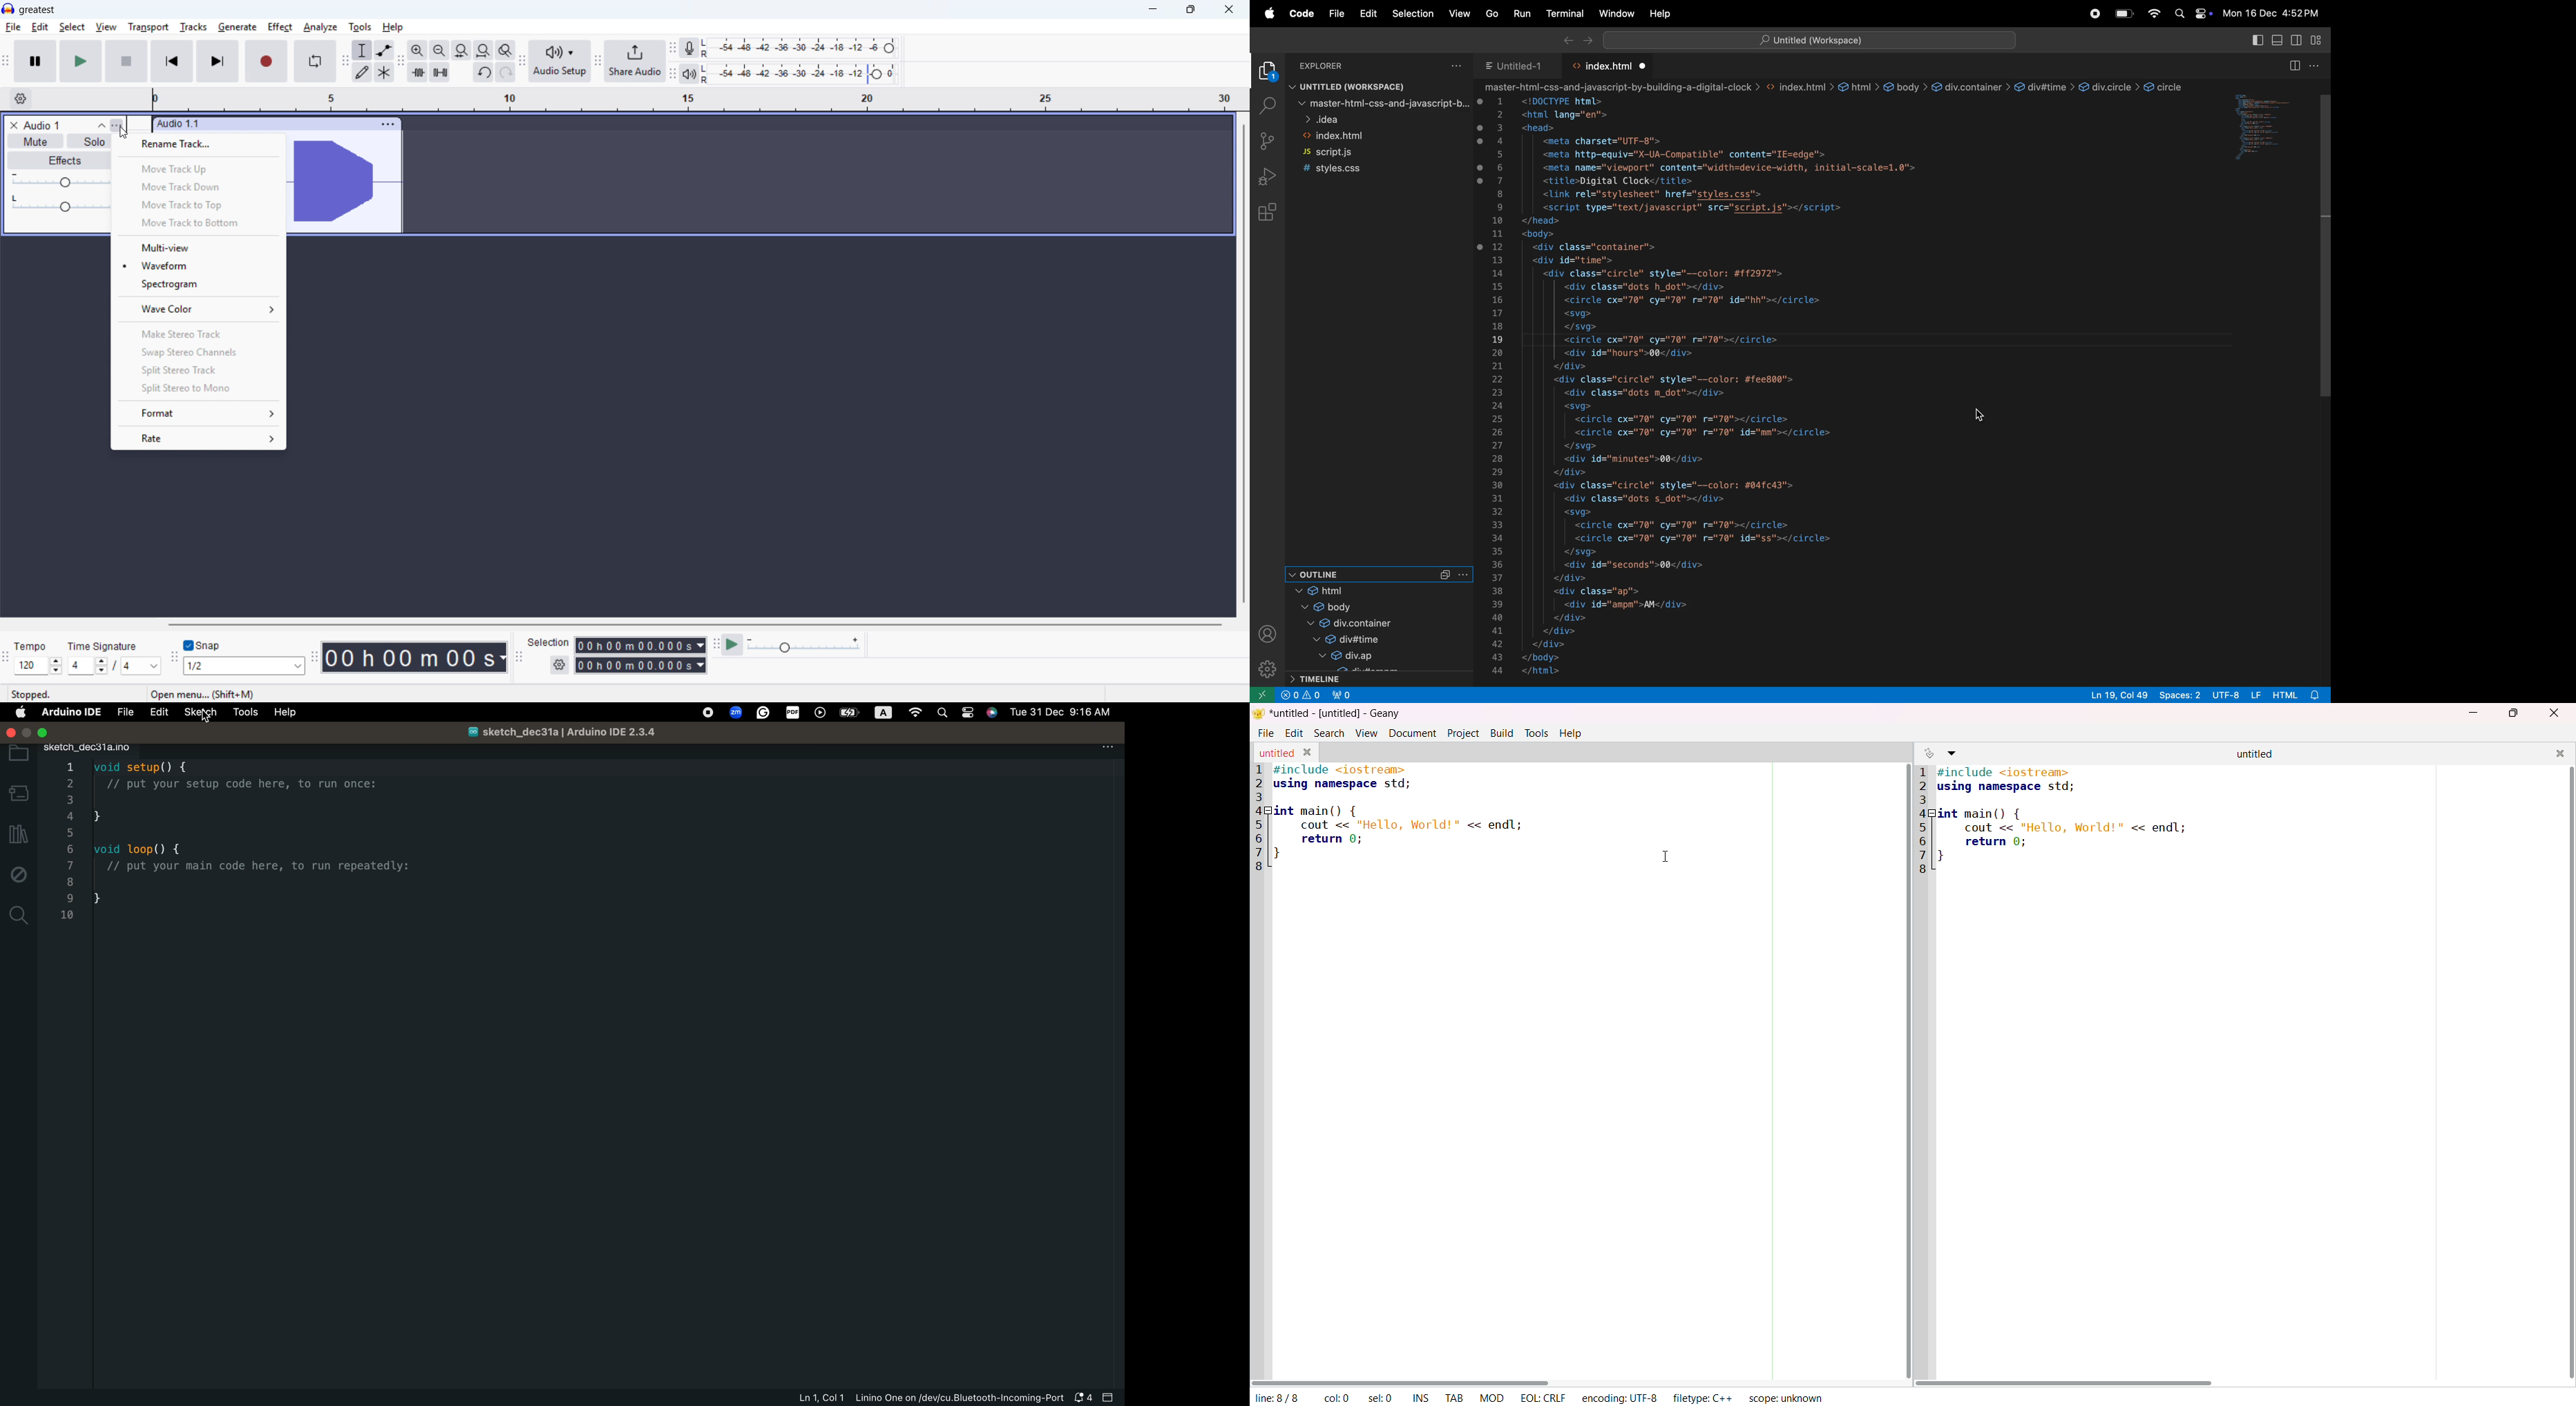 This screenshot has height=1428, width=2576. Describe the element at coordinates (280, 27) in the screenshot. I see `Effect ` at that location.